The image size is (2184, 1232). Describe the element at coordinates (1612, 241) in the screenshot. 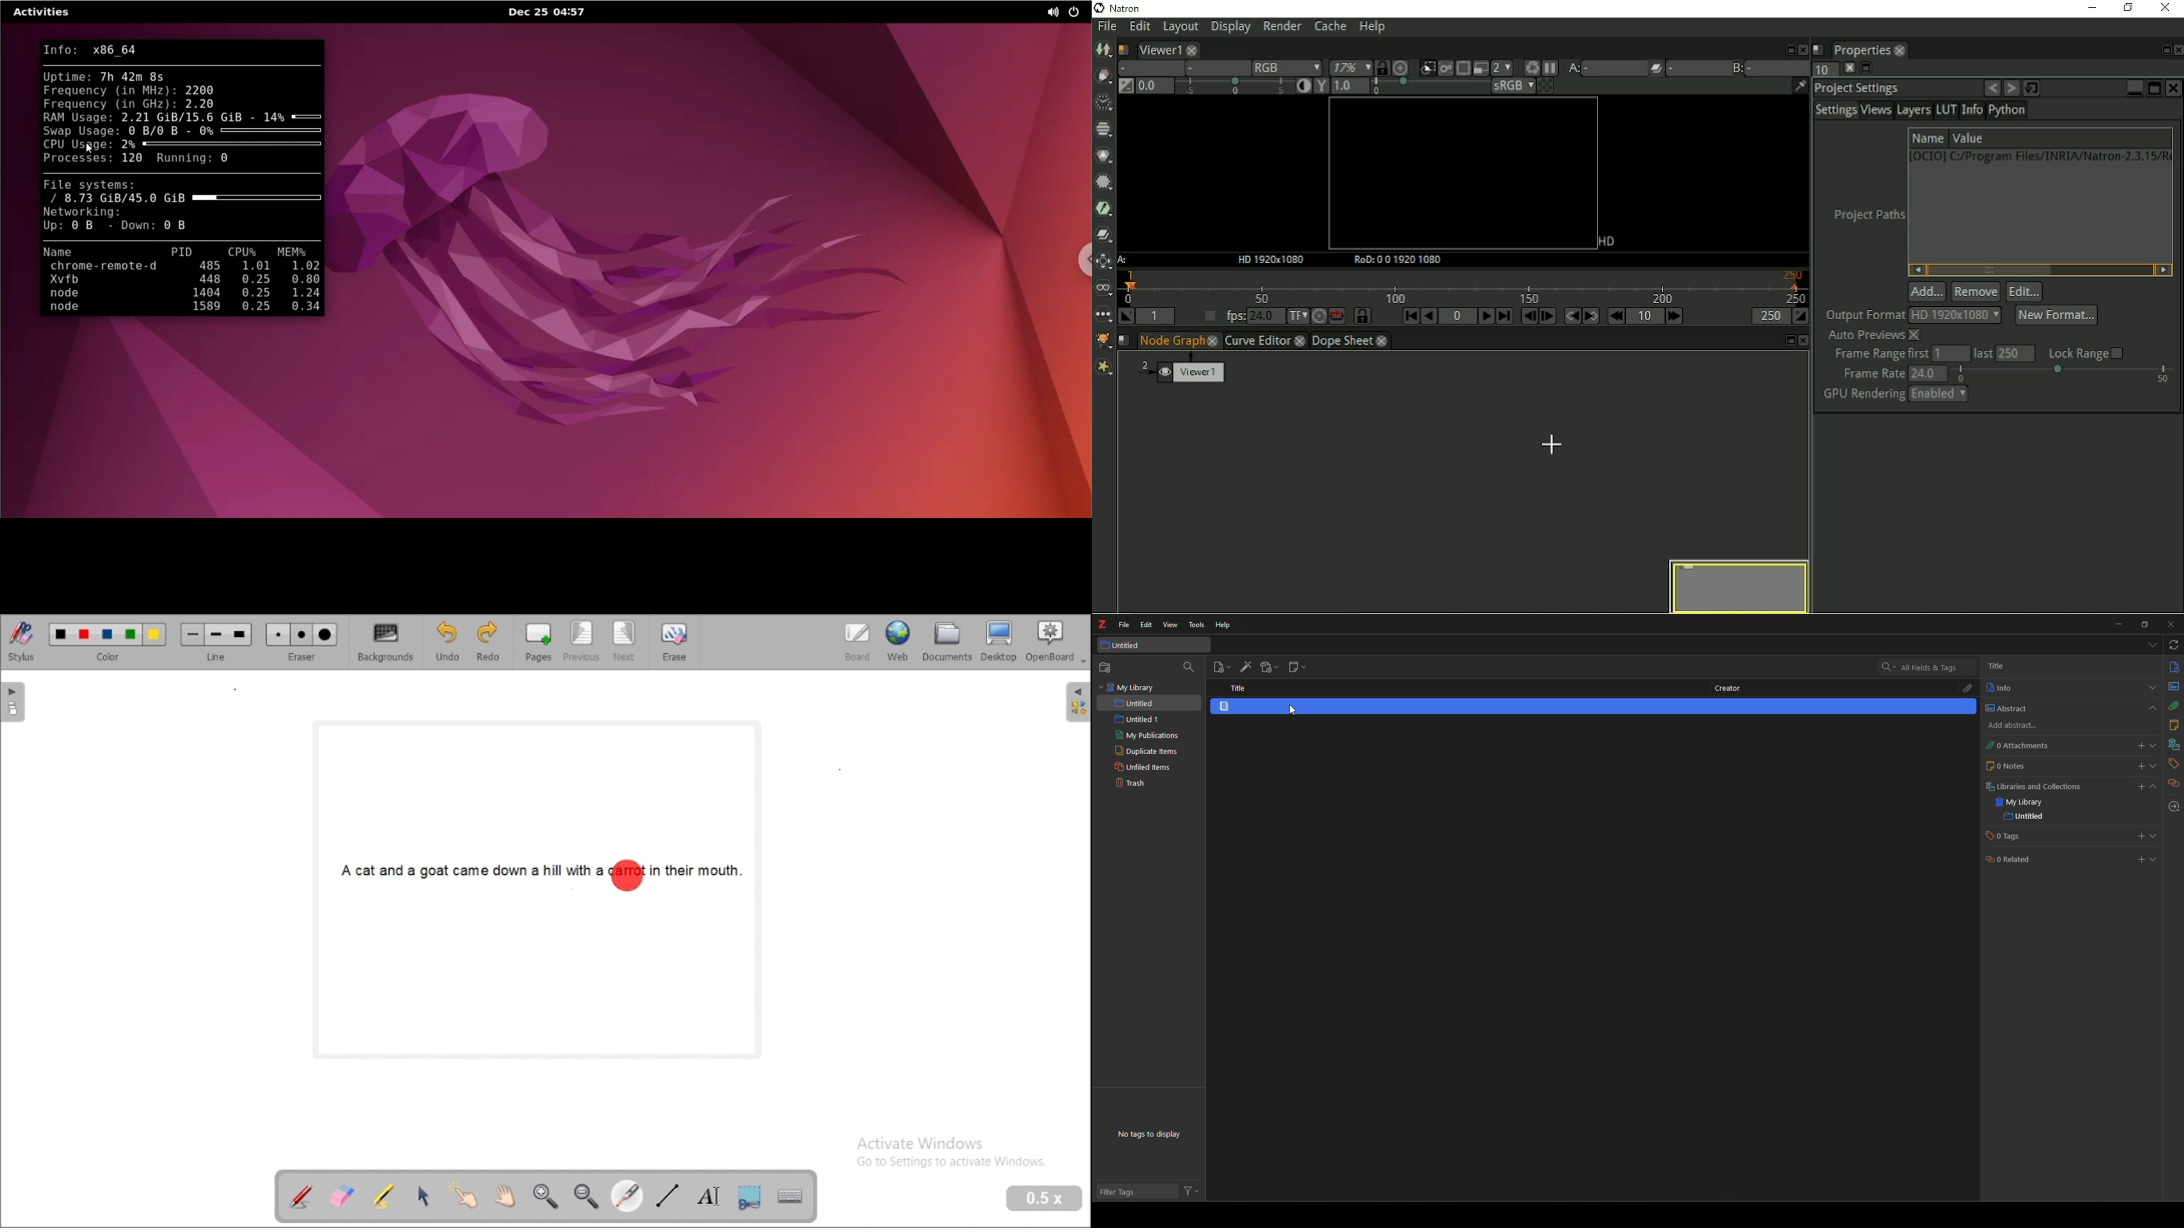

I see `HD` at that location.